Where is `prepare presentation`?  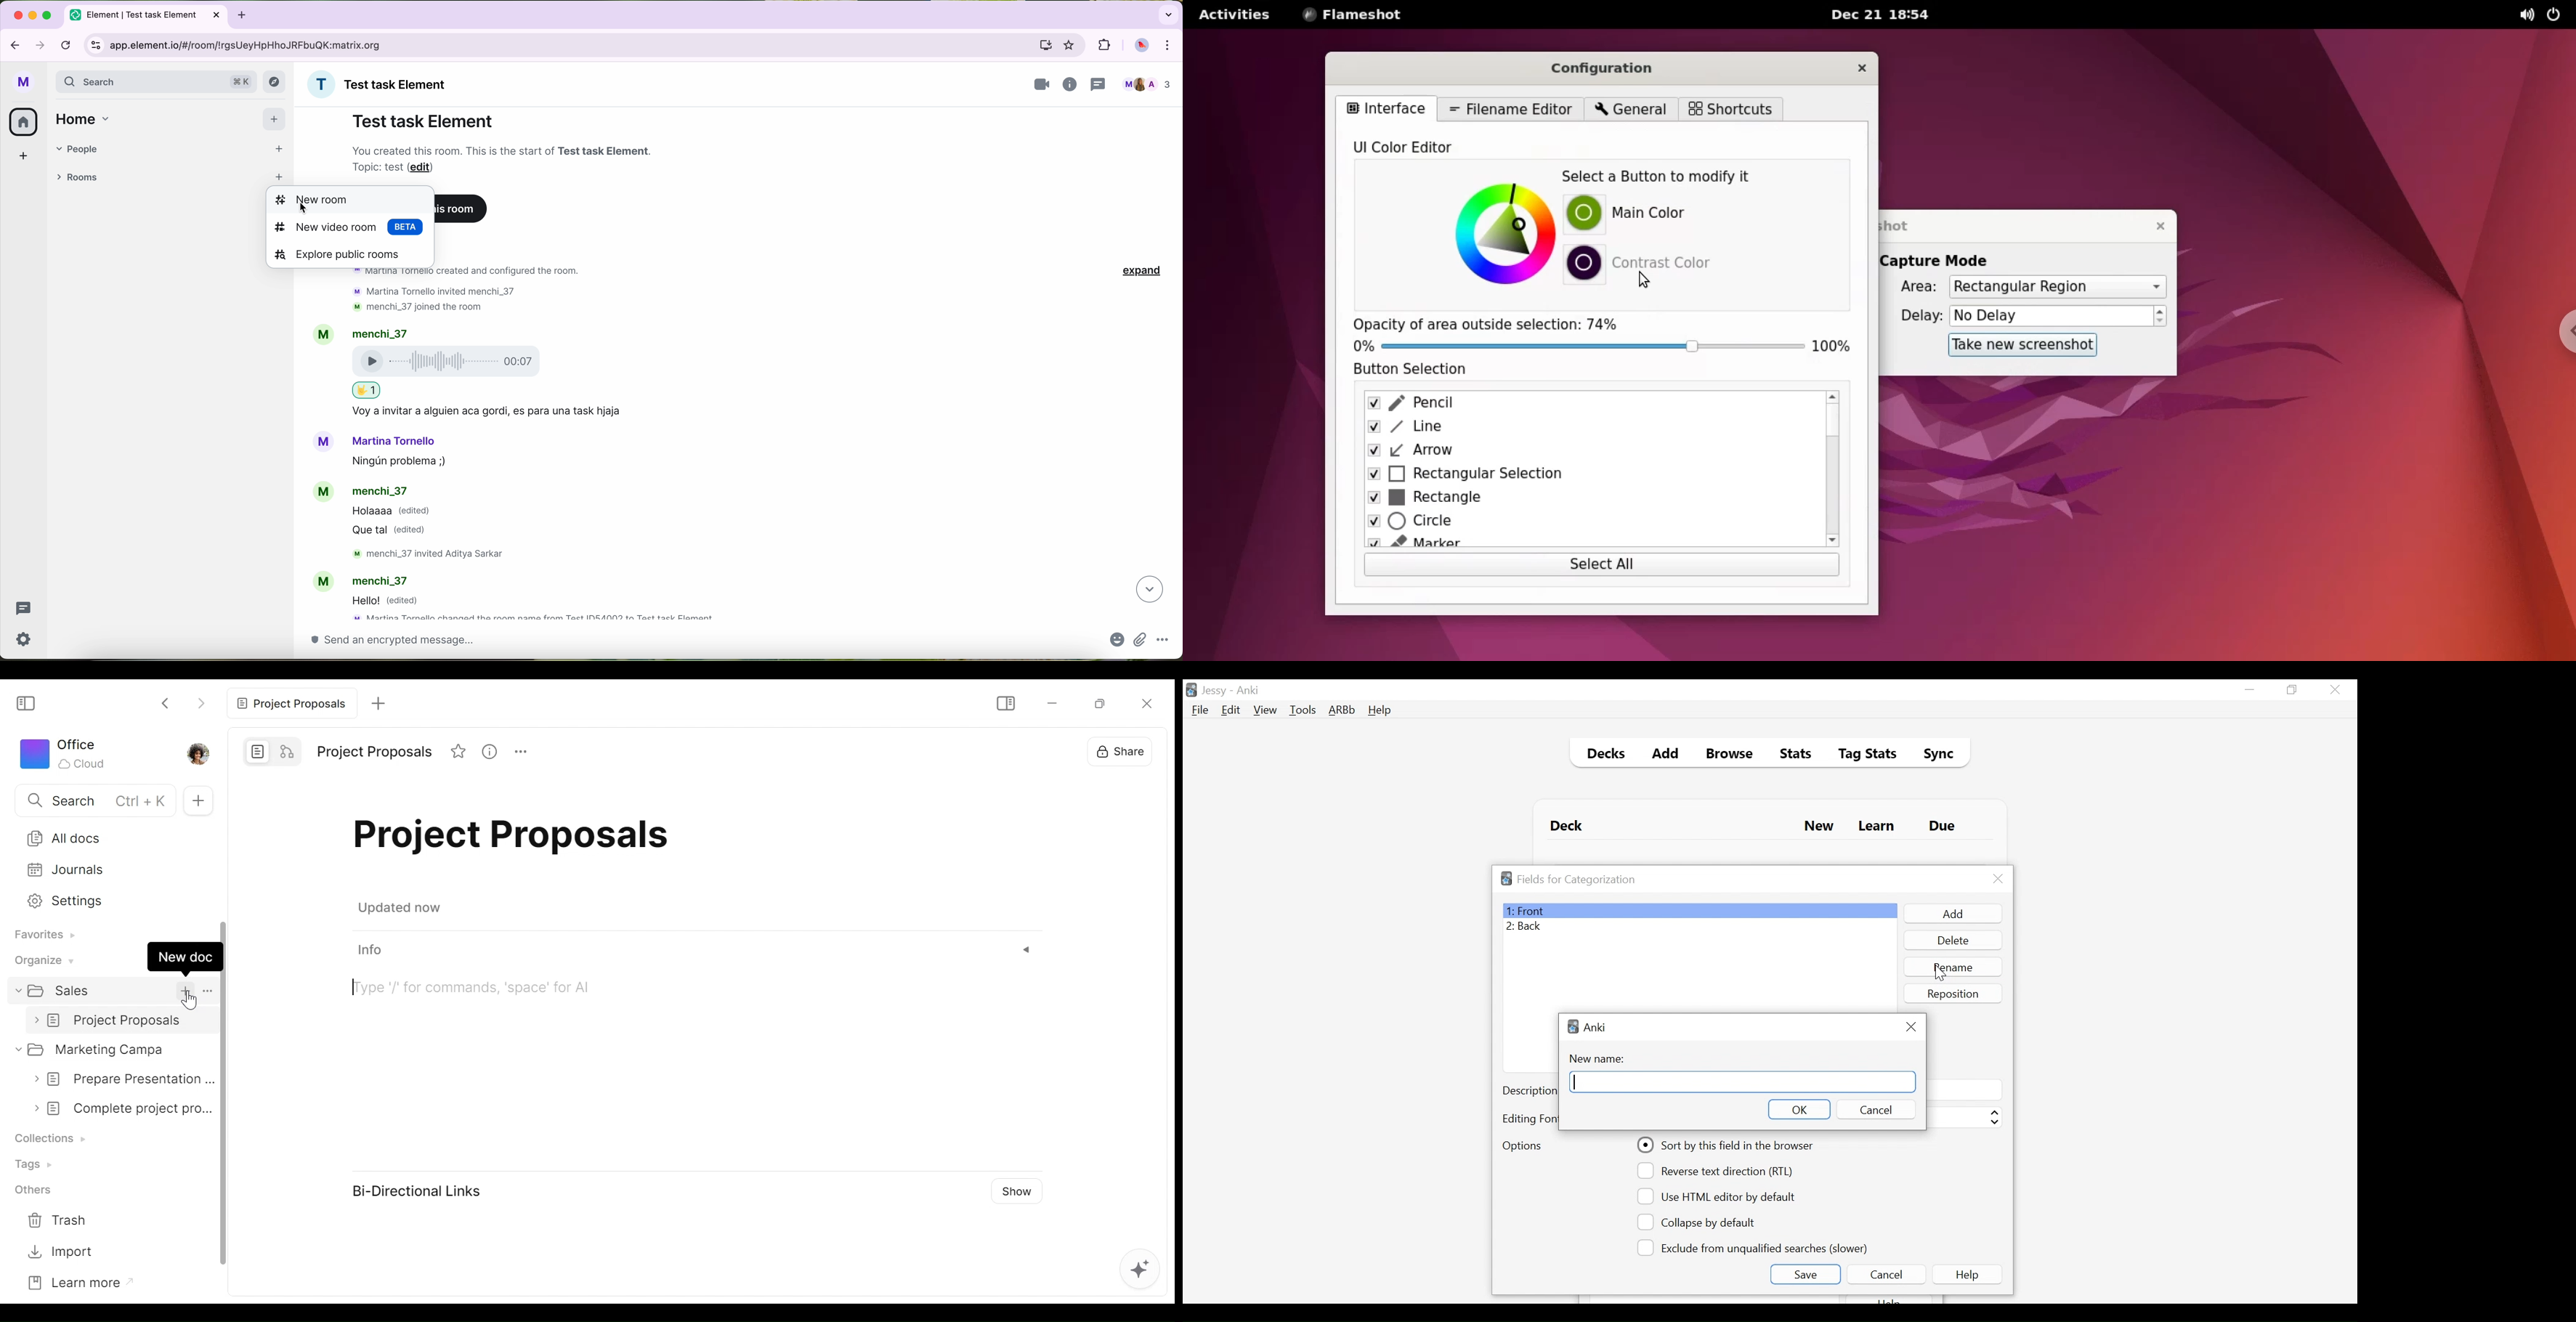 prepare presentation is located at coordinates (123, 1077).